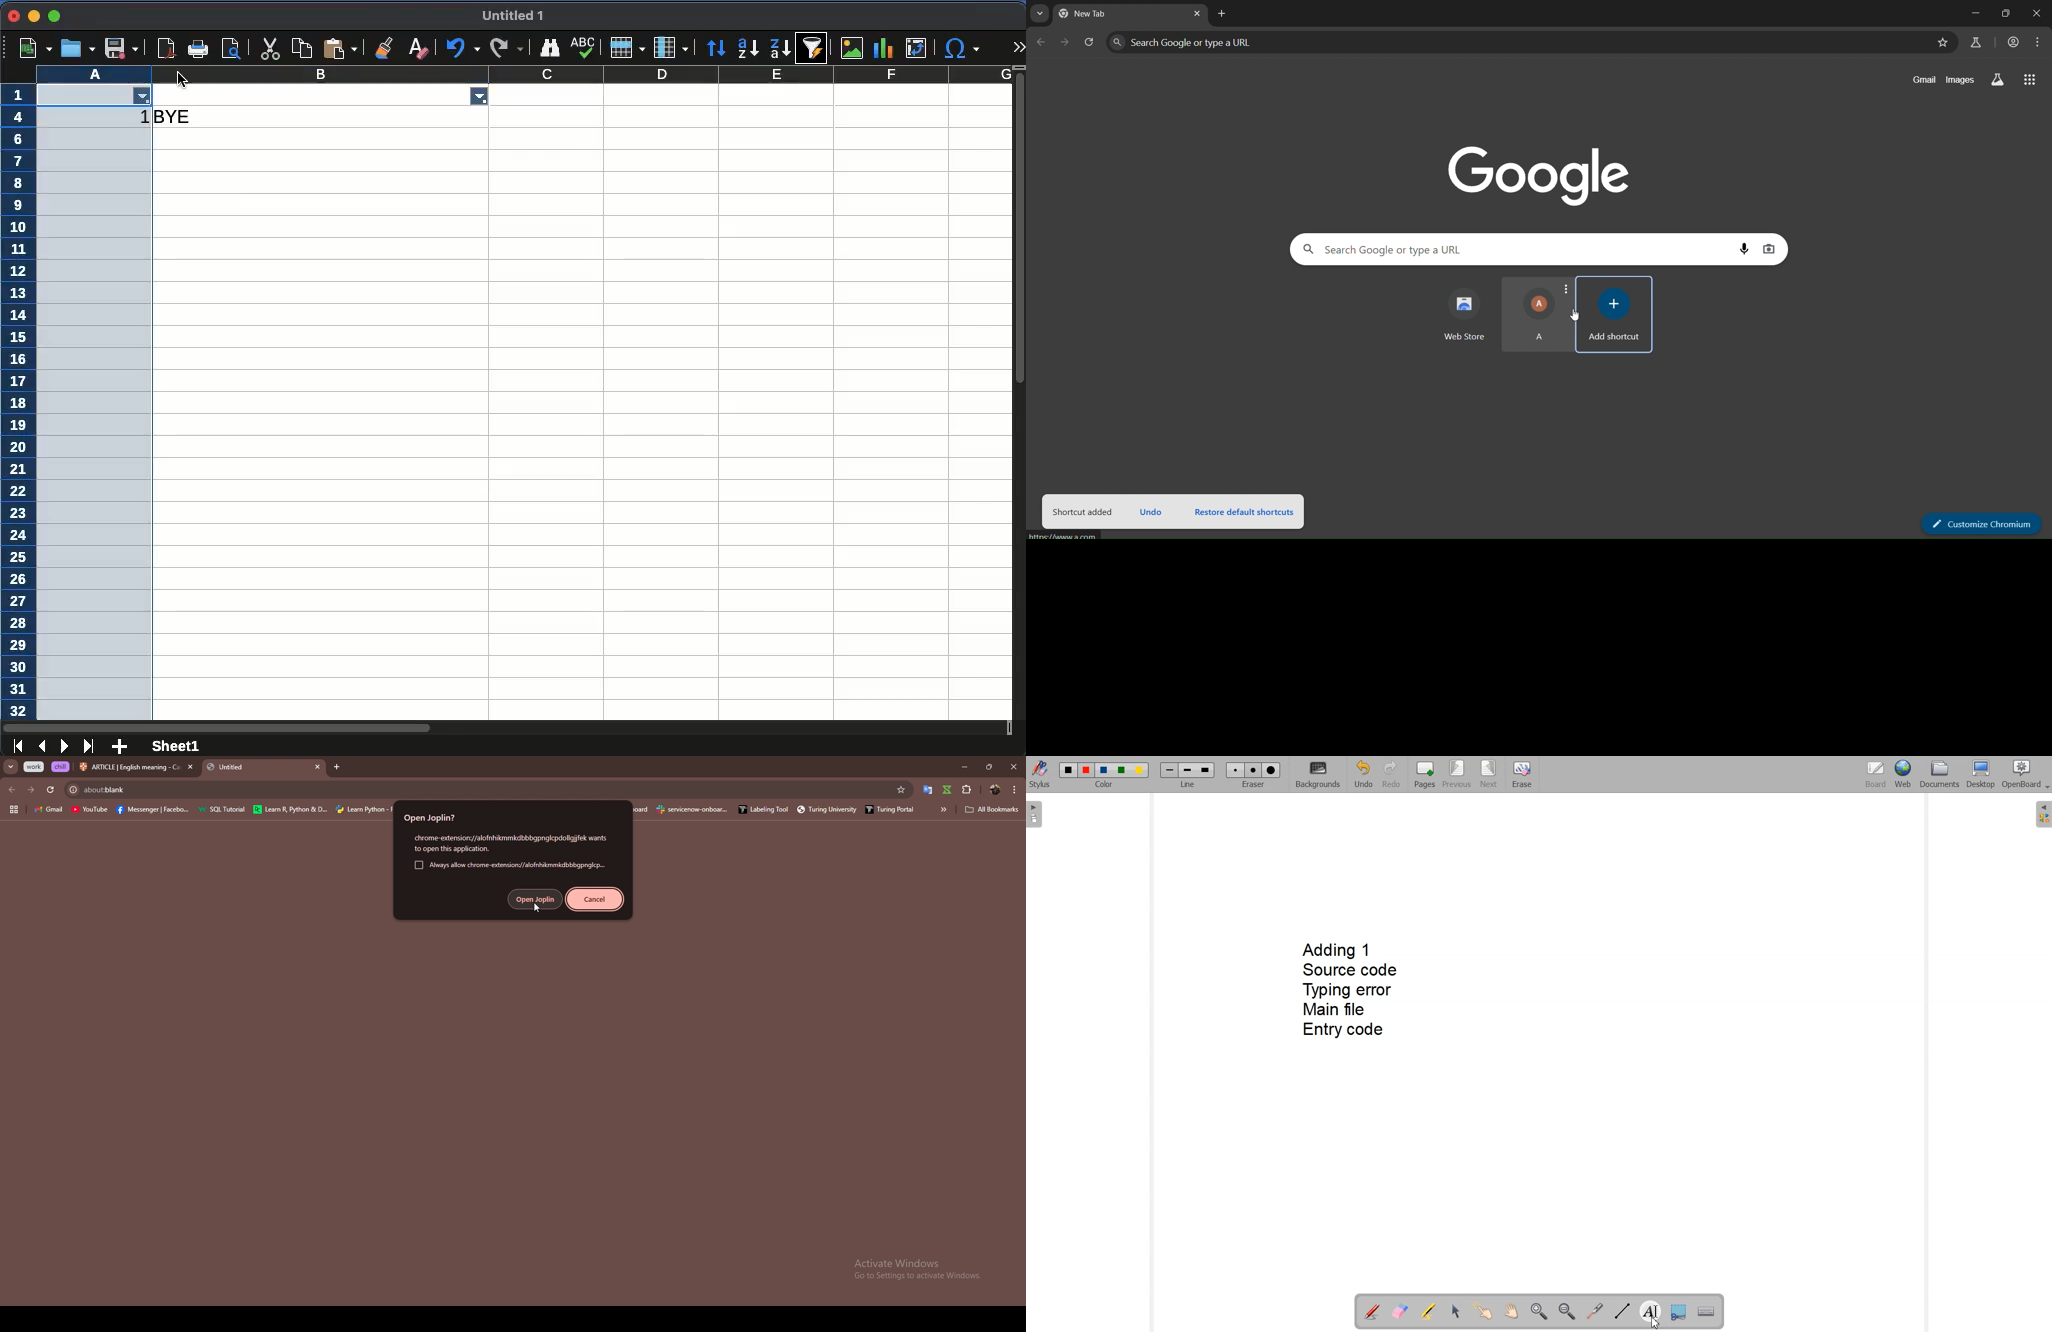 This screenshot has width=2072, height=1344. Describe the element at coordinates (199, 48) in the screenshot. I see `print` at that location.